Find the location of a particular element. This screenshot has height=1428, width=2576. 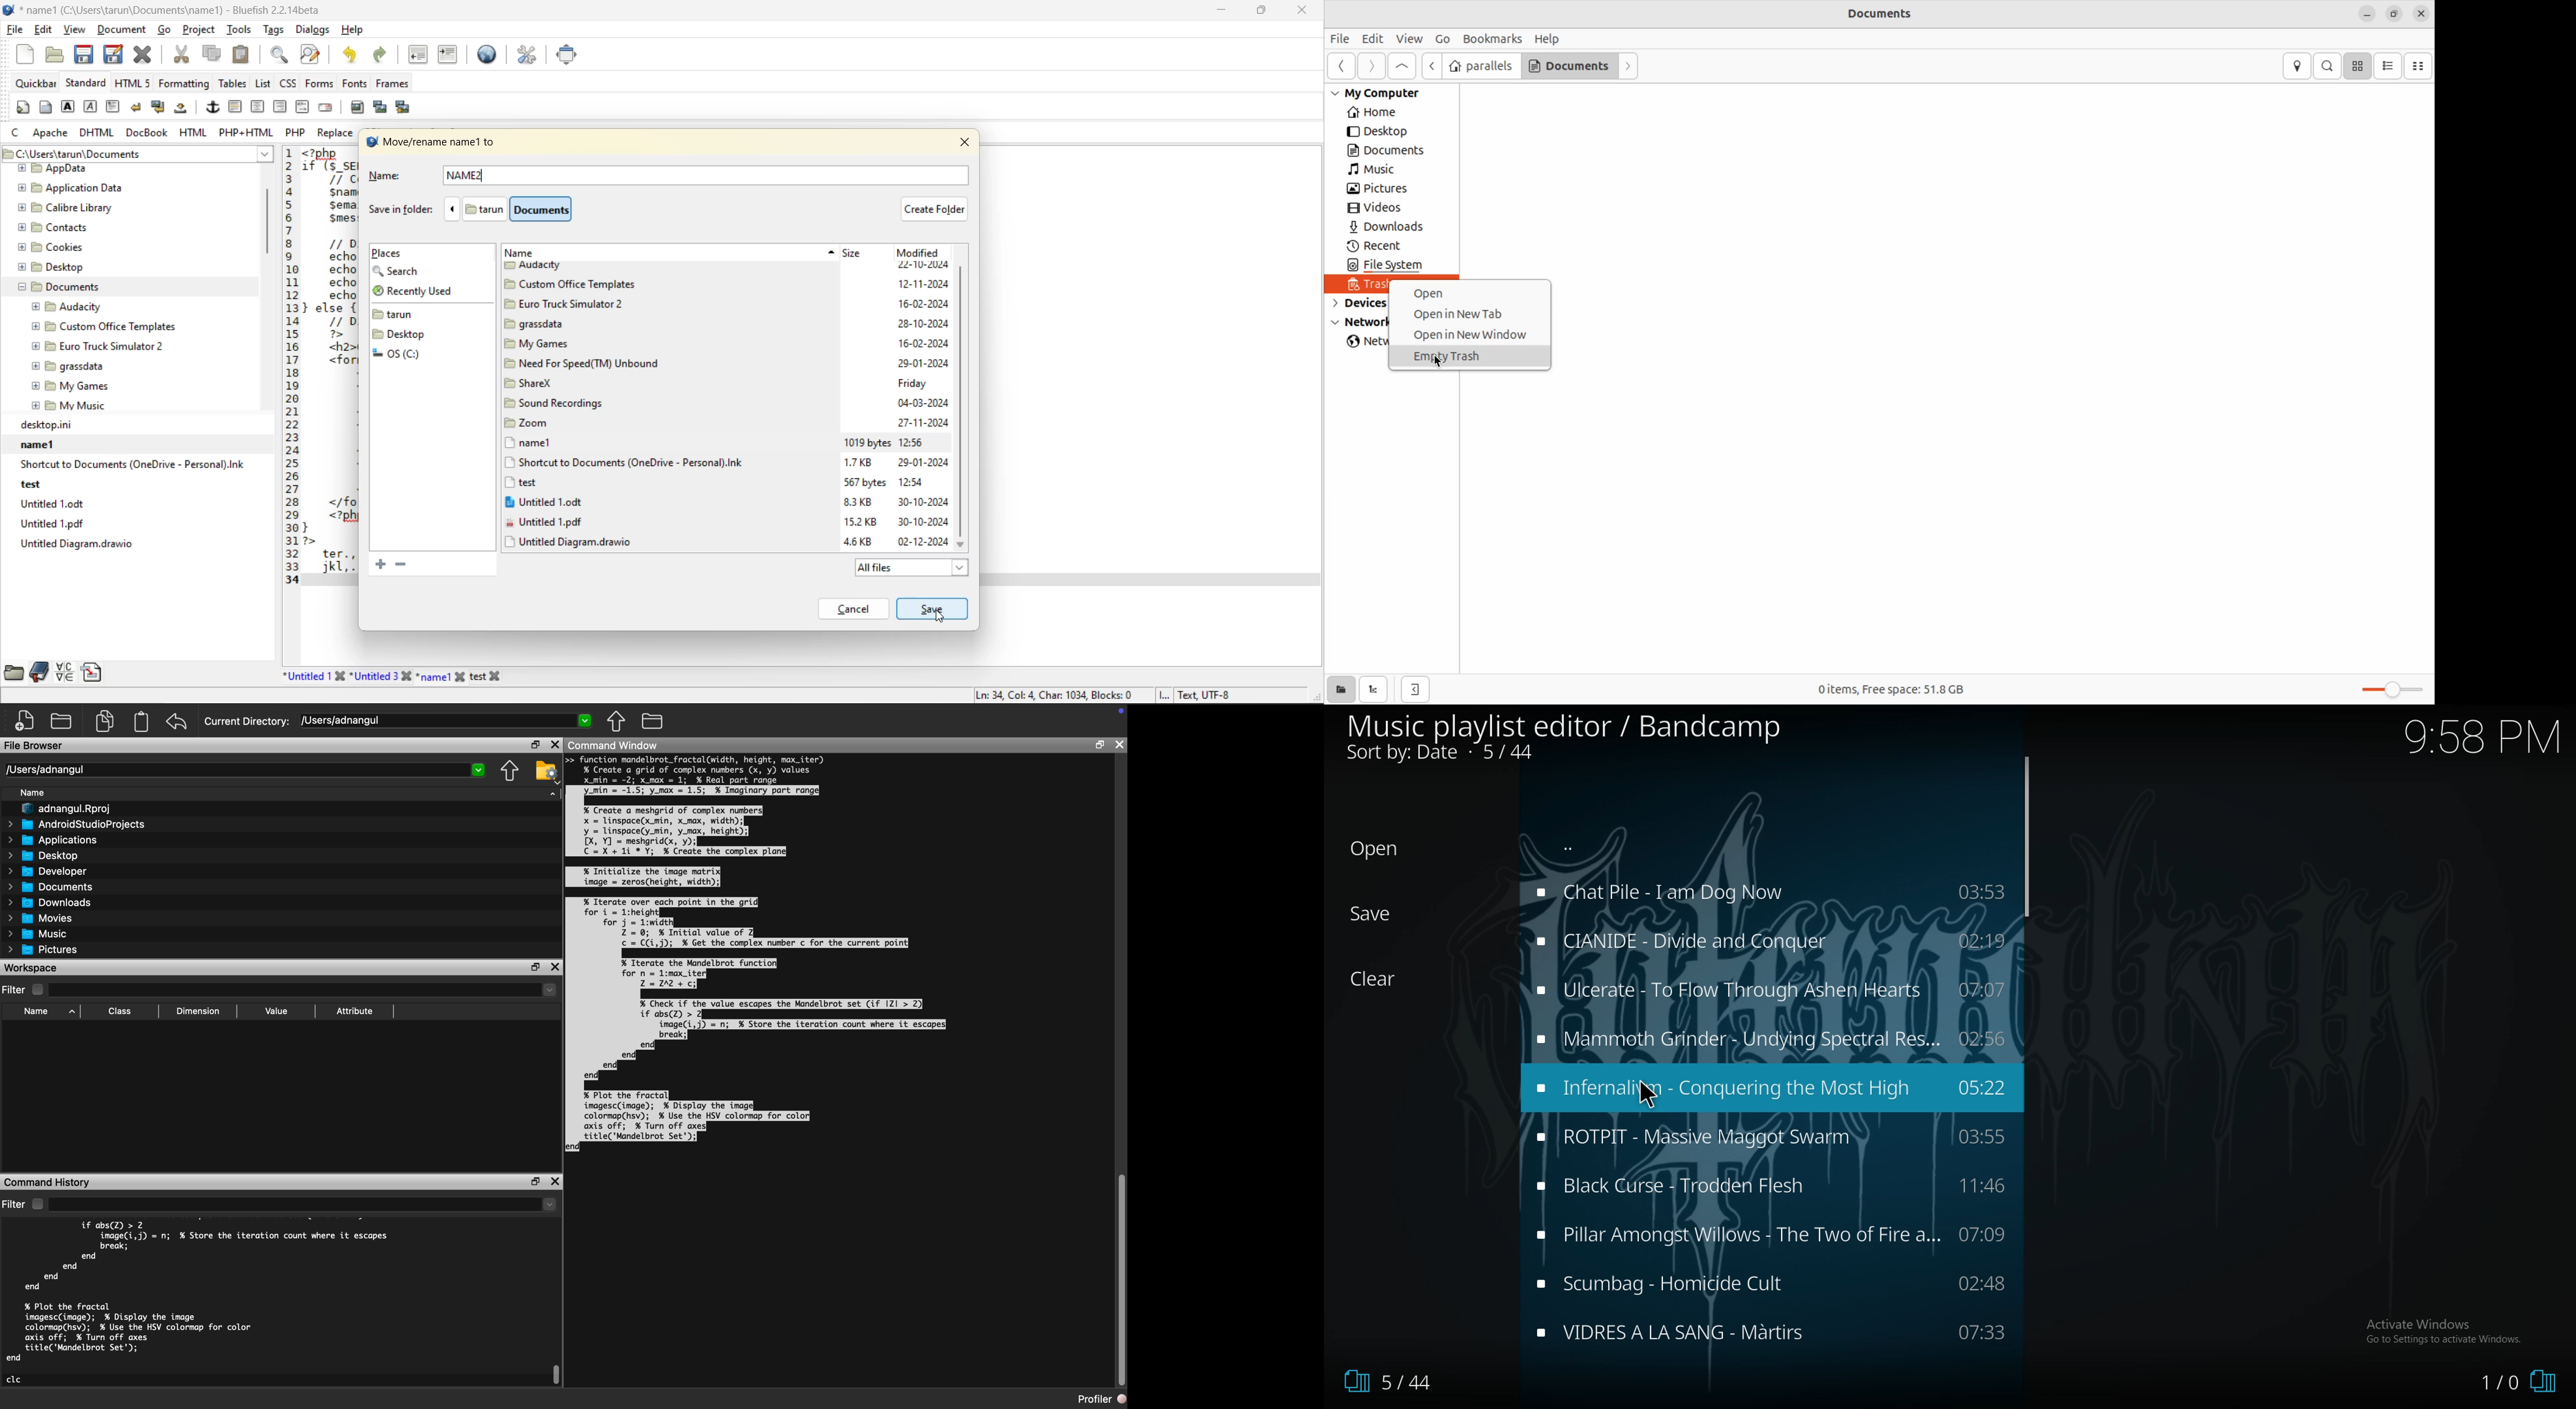

scroll bar is located at coordinates (2026, 836).